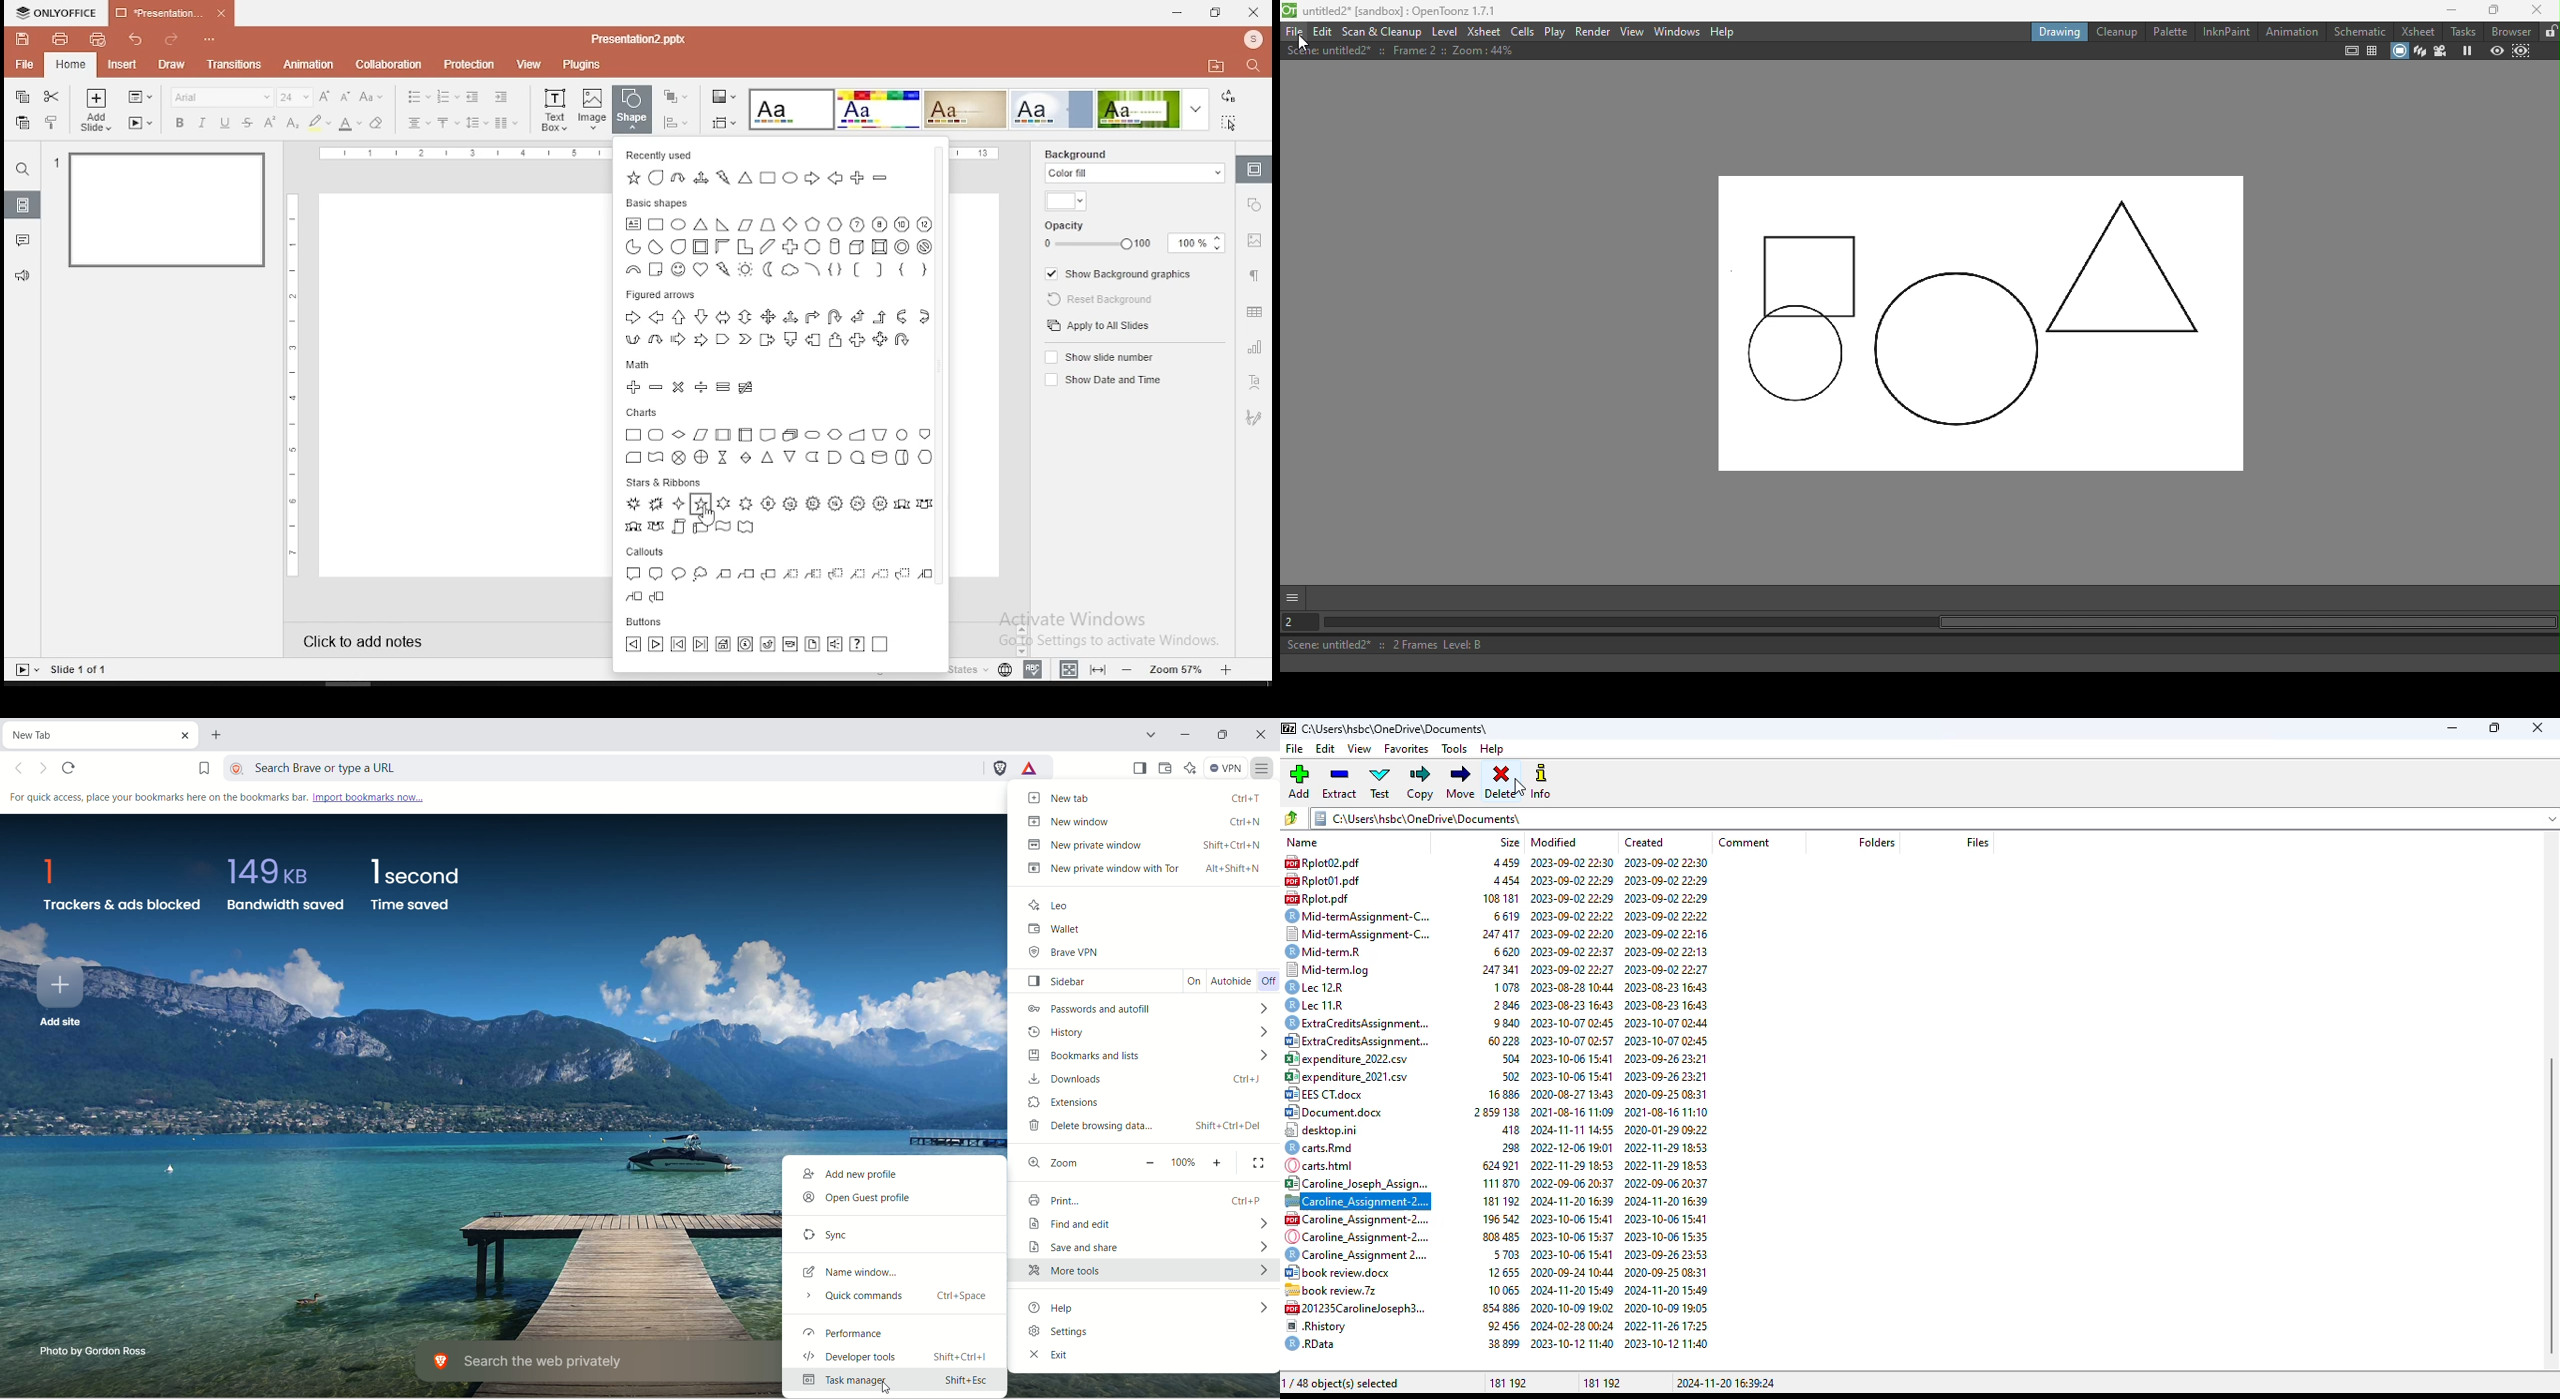 The height and width of the screenshot is (1400, 2576). What do you see at coordinates (1978, 842) in the screenshot?
I see `files` at bounding box center [1978, 842].